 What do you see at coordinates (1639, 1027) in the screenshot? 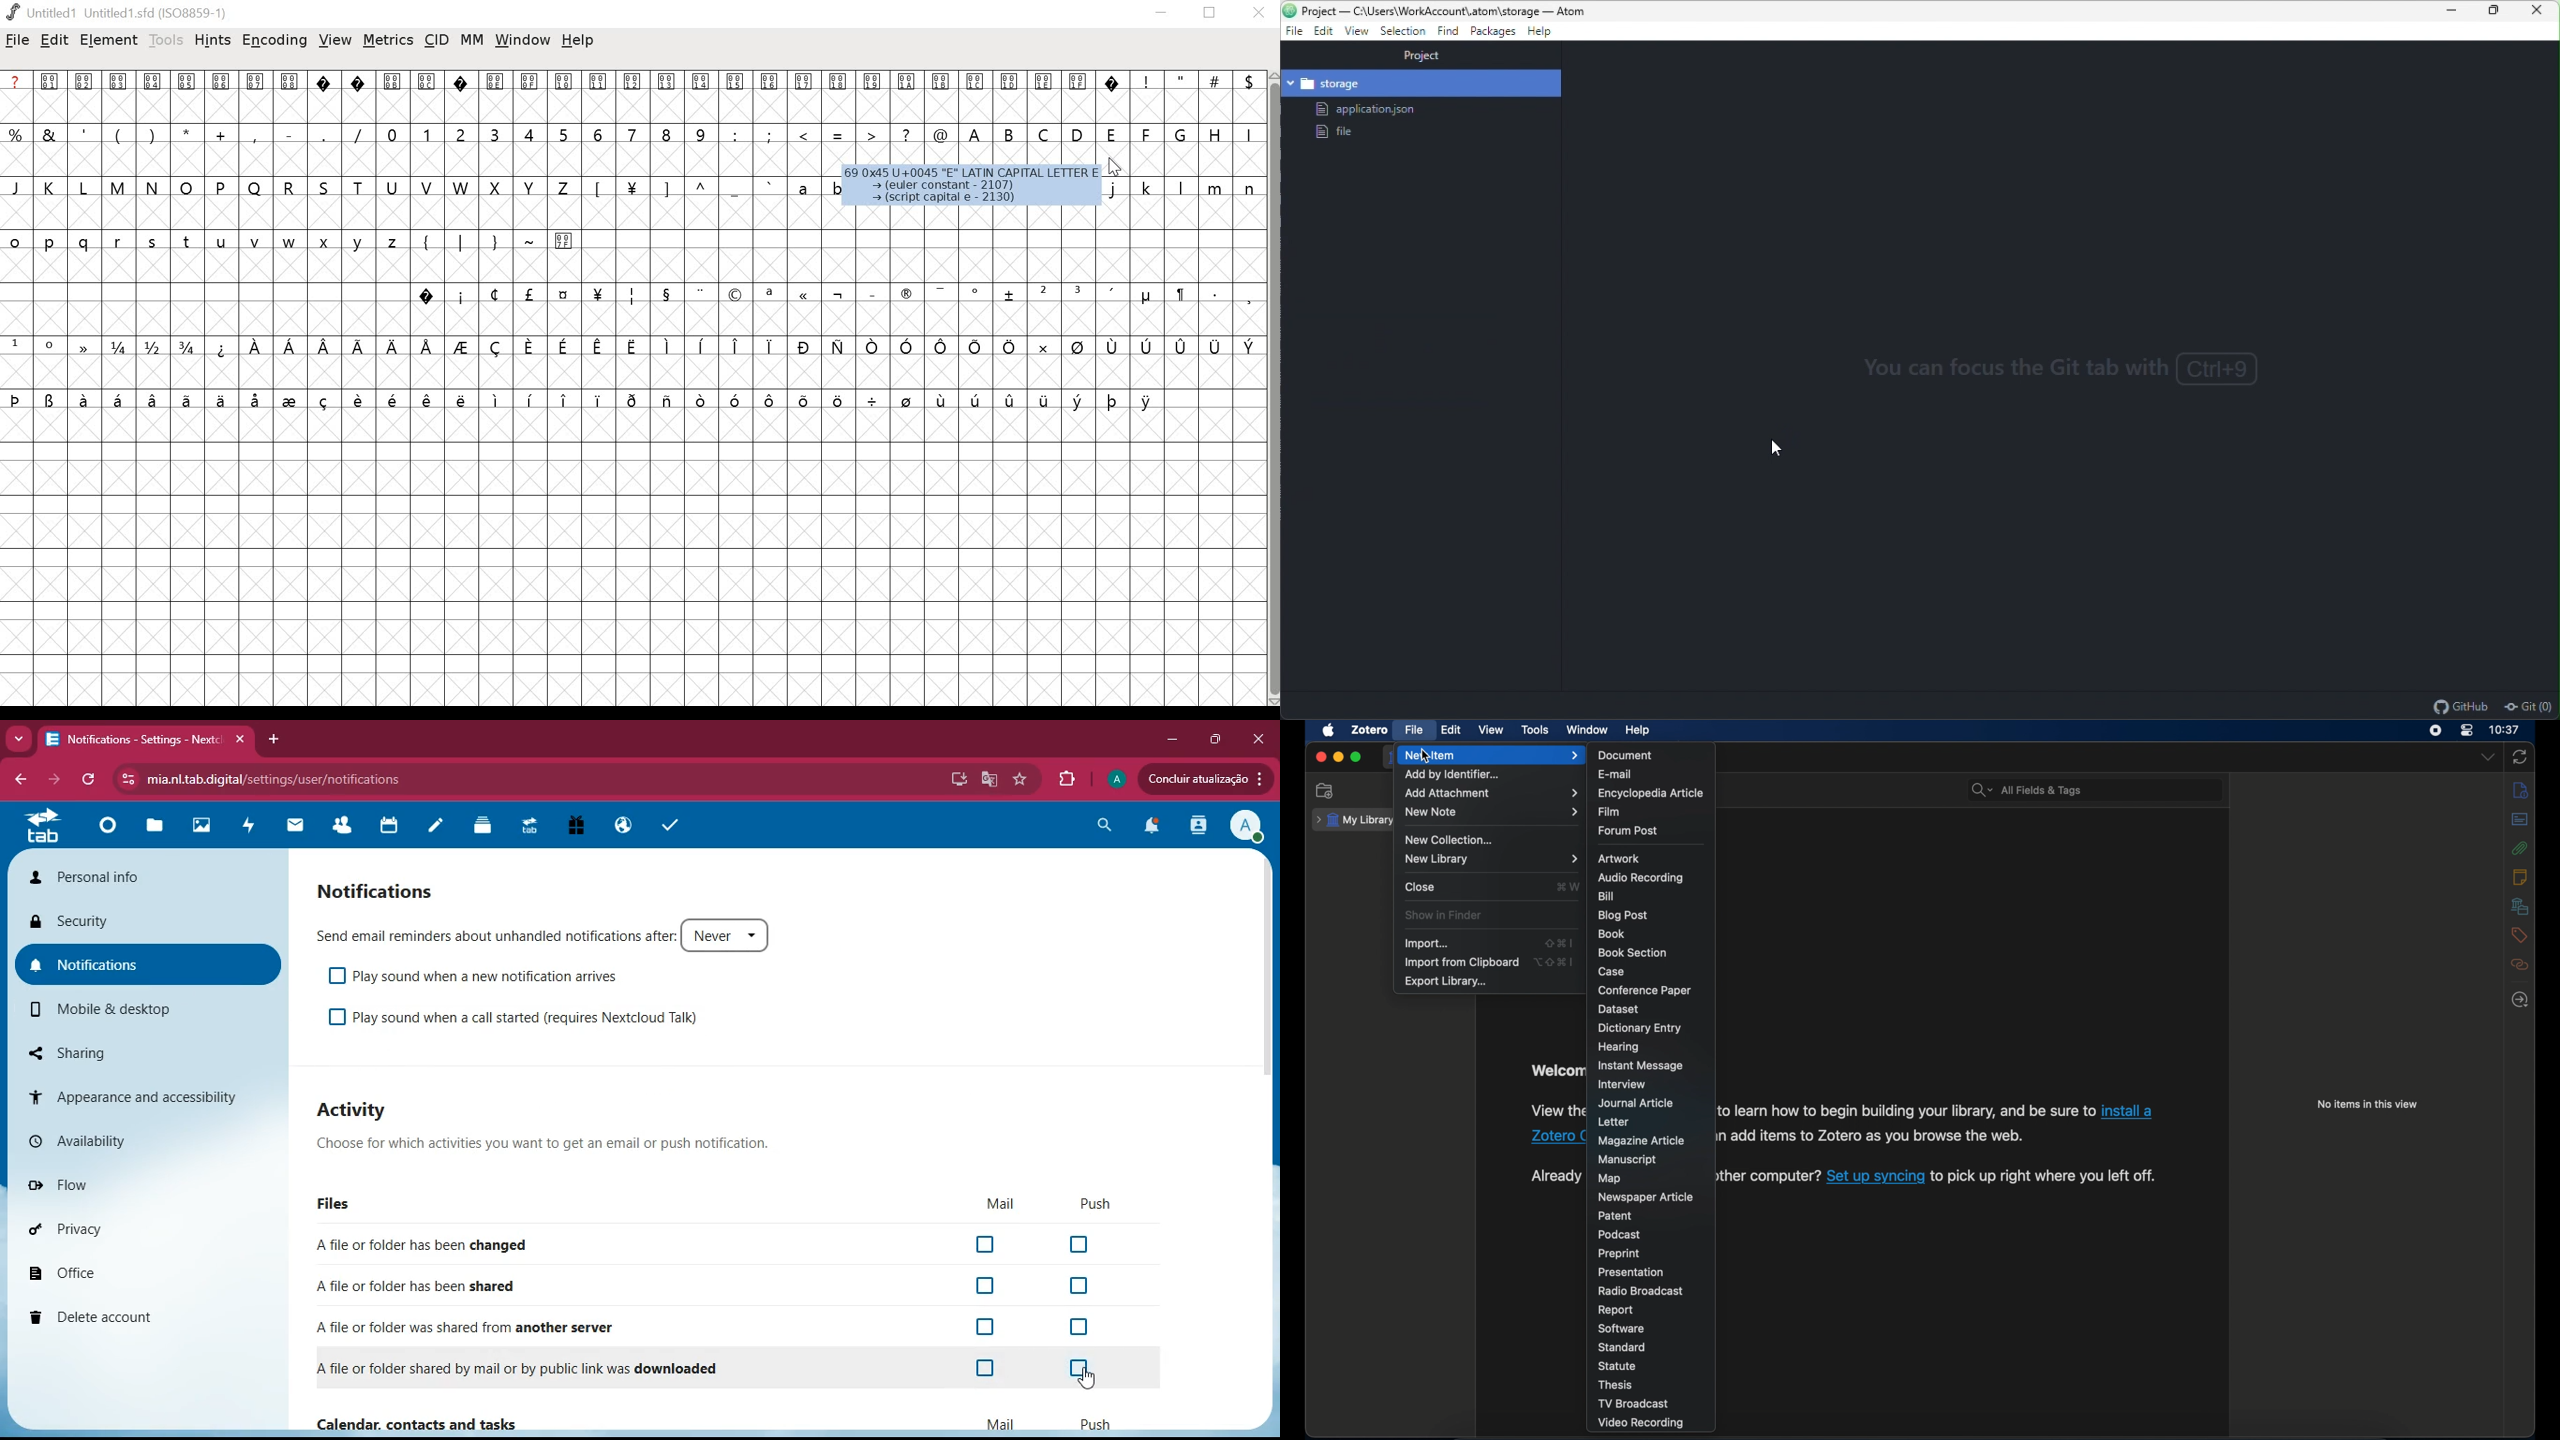
I see `dictionary entry` at bounding box center [1639, 1027].